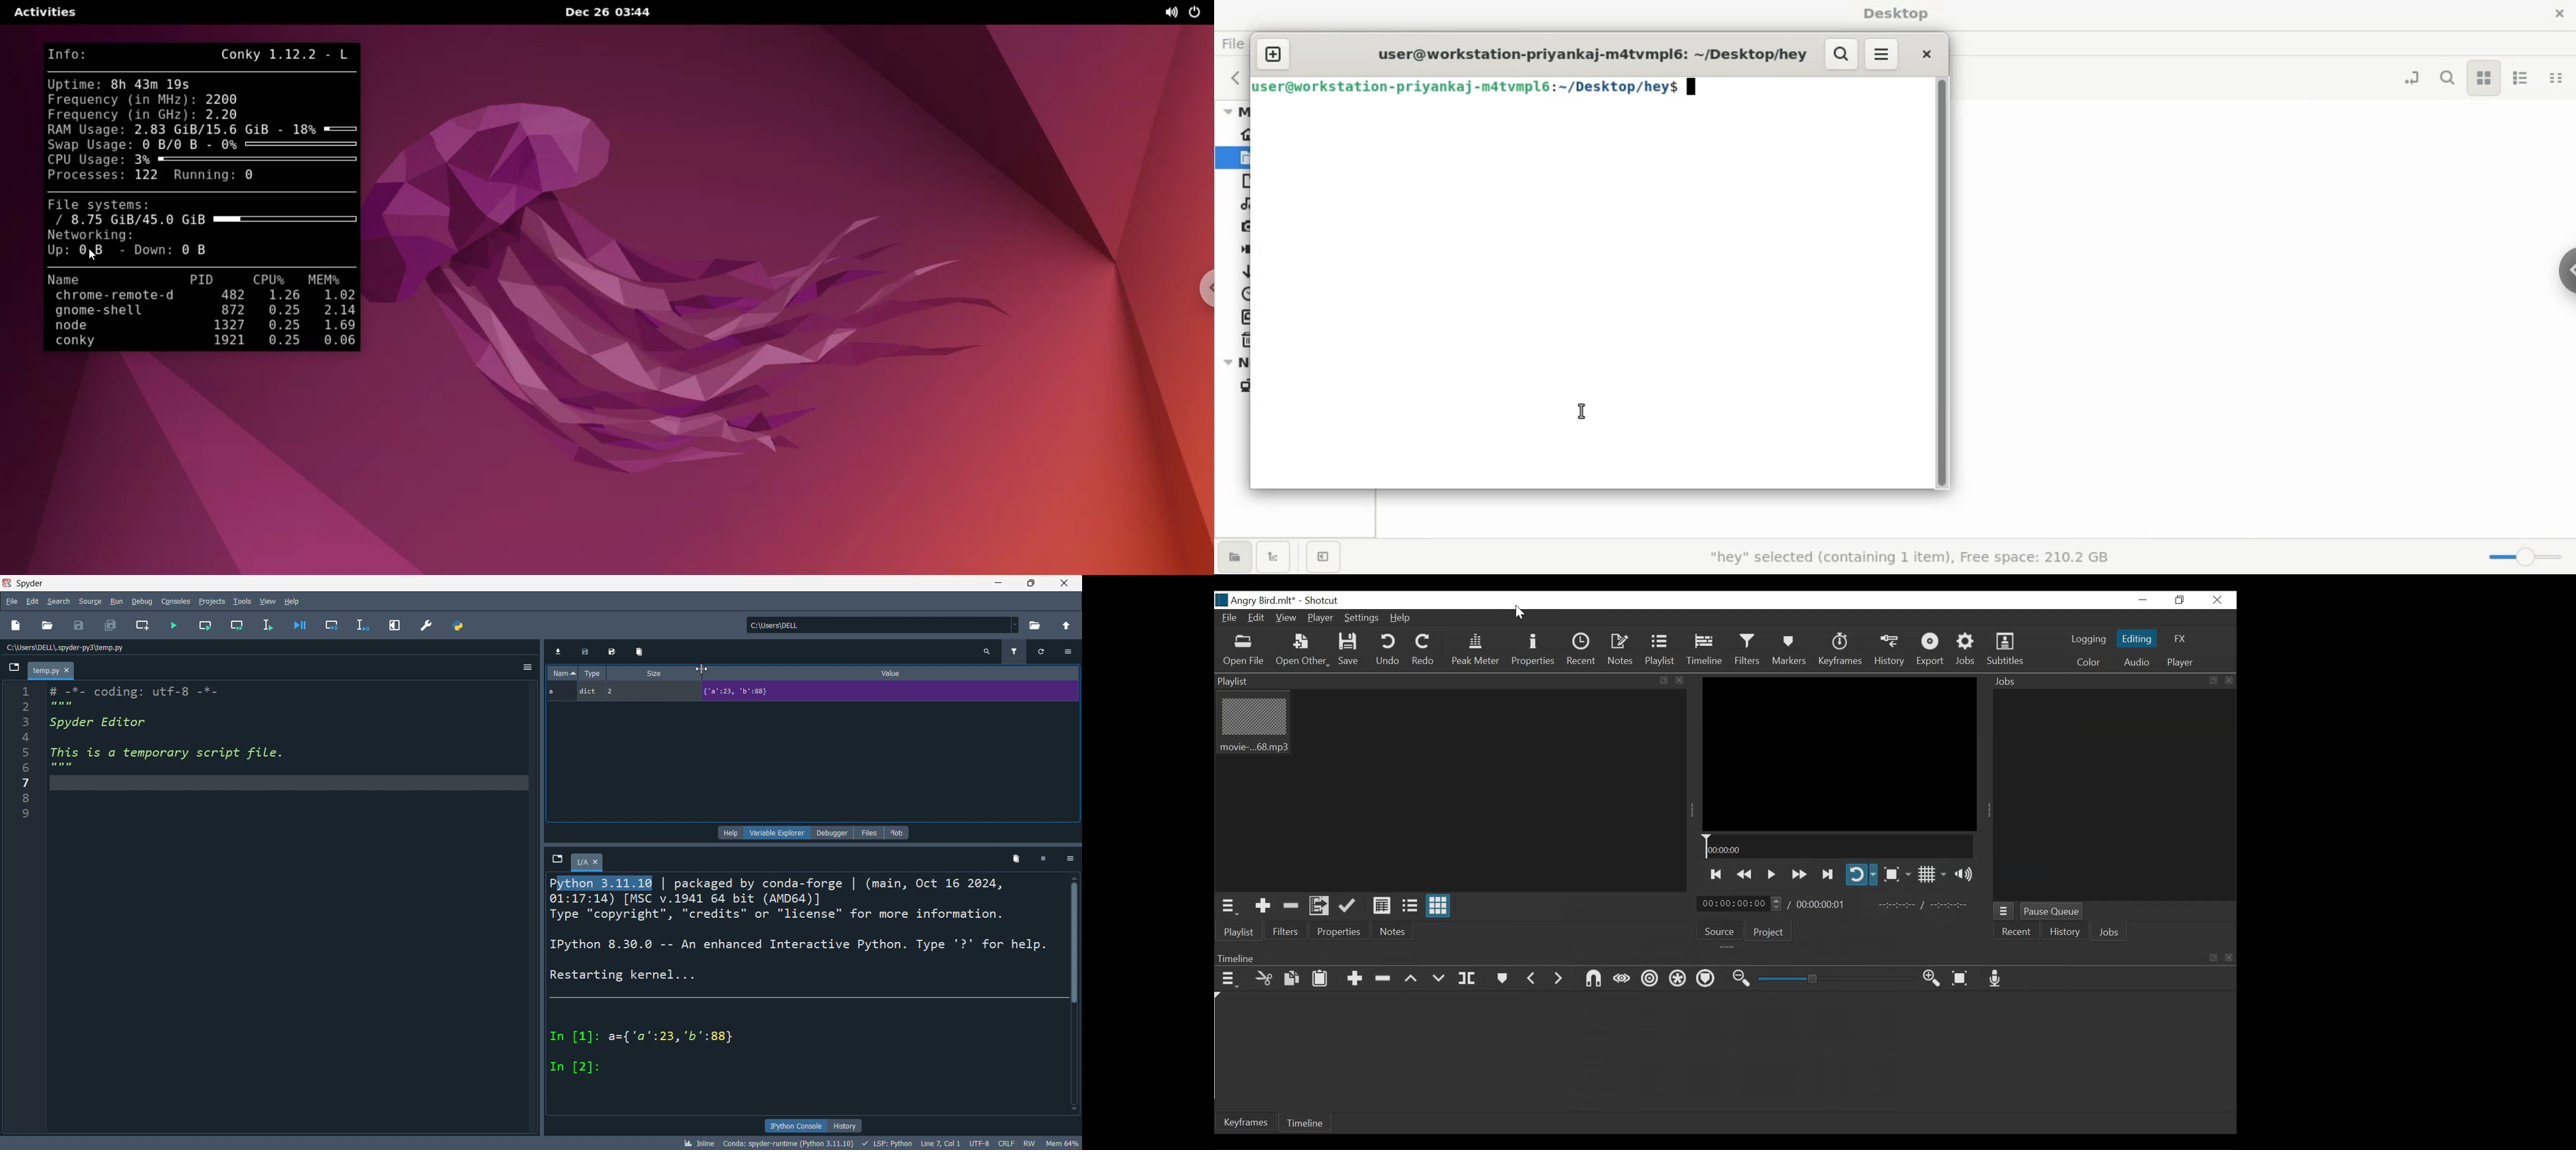  I want to click on Properties, so click(1535, 649).